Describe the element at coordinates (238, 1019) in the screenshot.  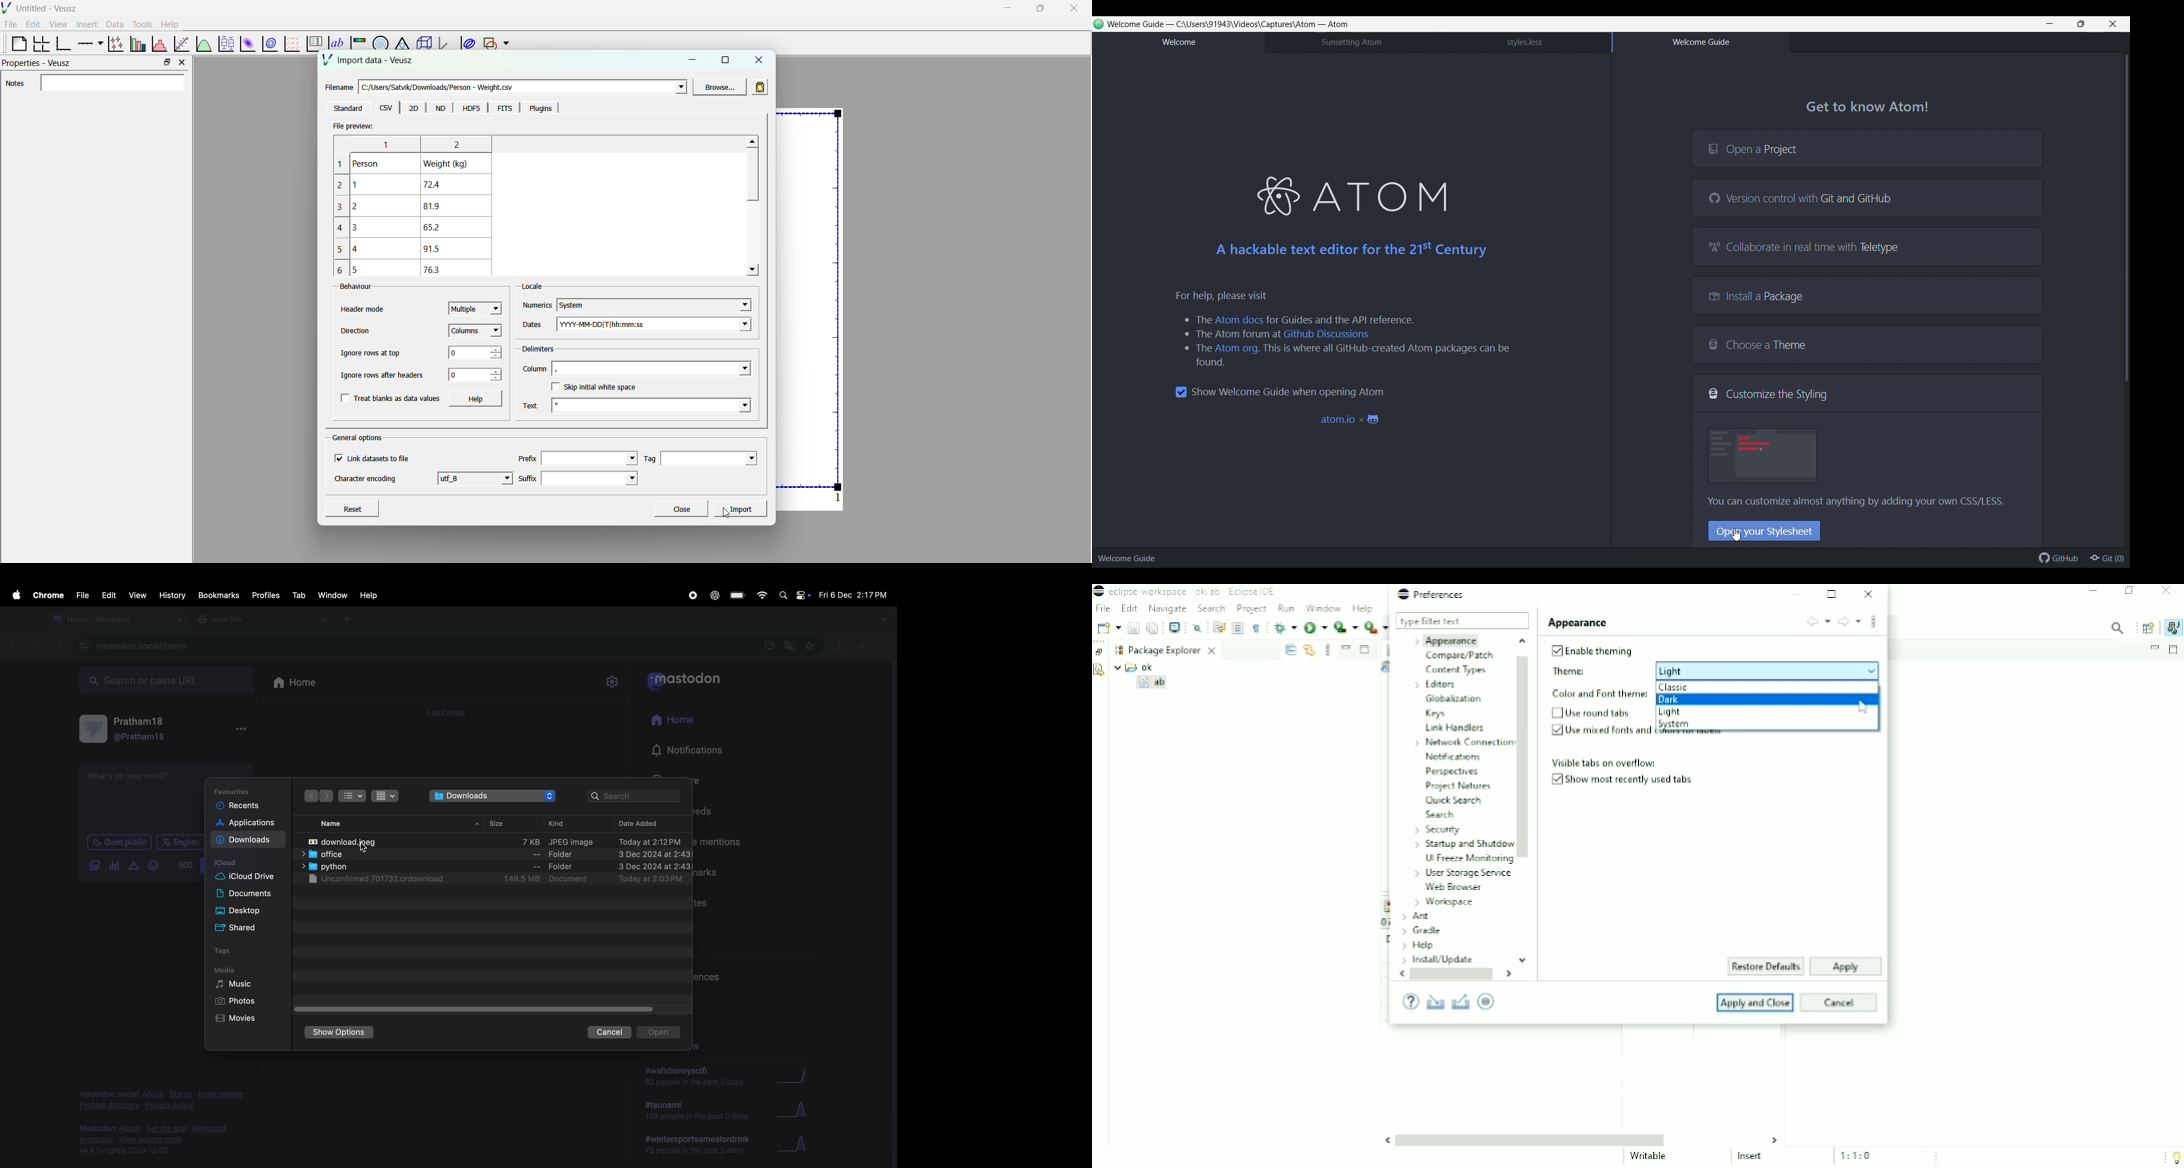
I see `movies` at that location.